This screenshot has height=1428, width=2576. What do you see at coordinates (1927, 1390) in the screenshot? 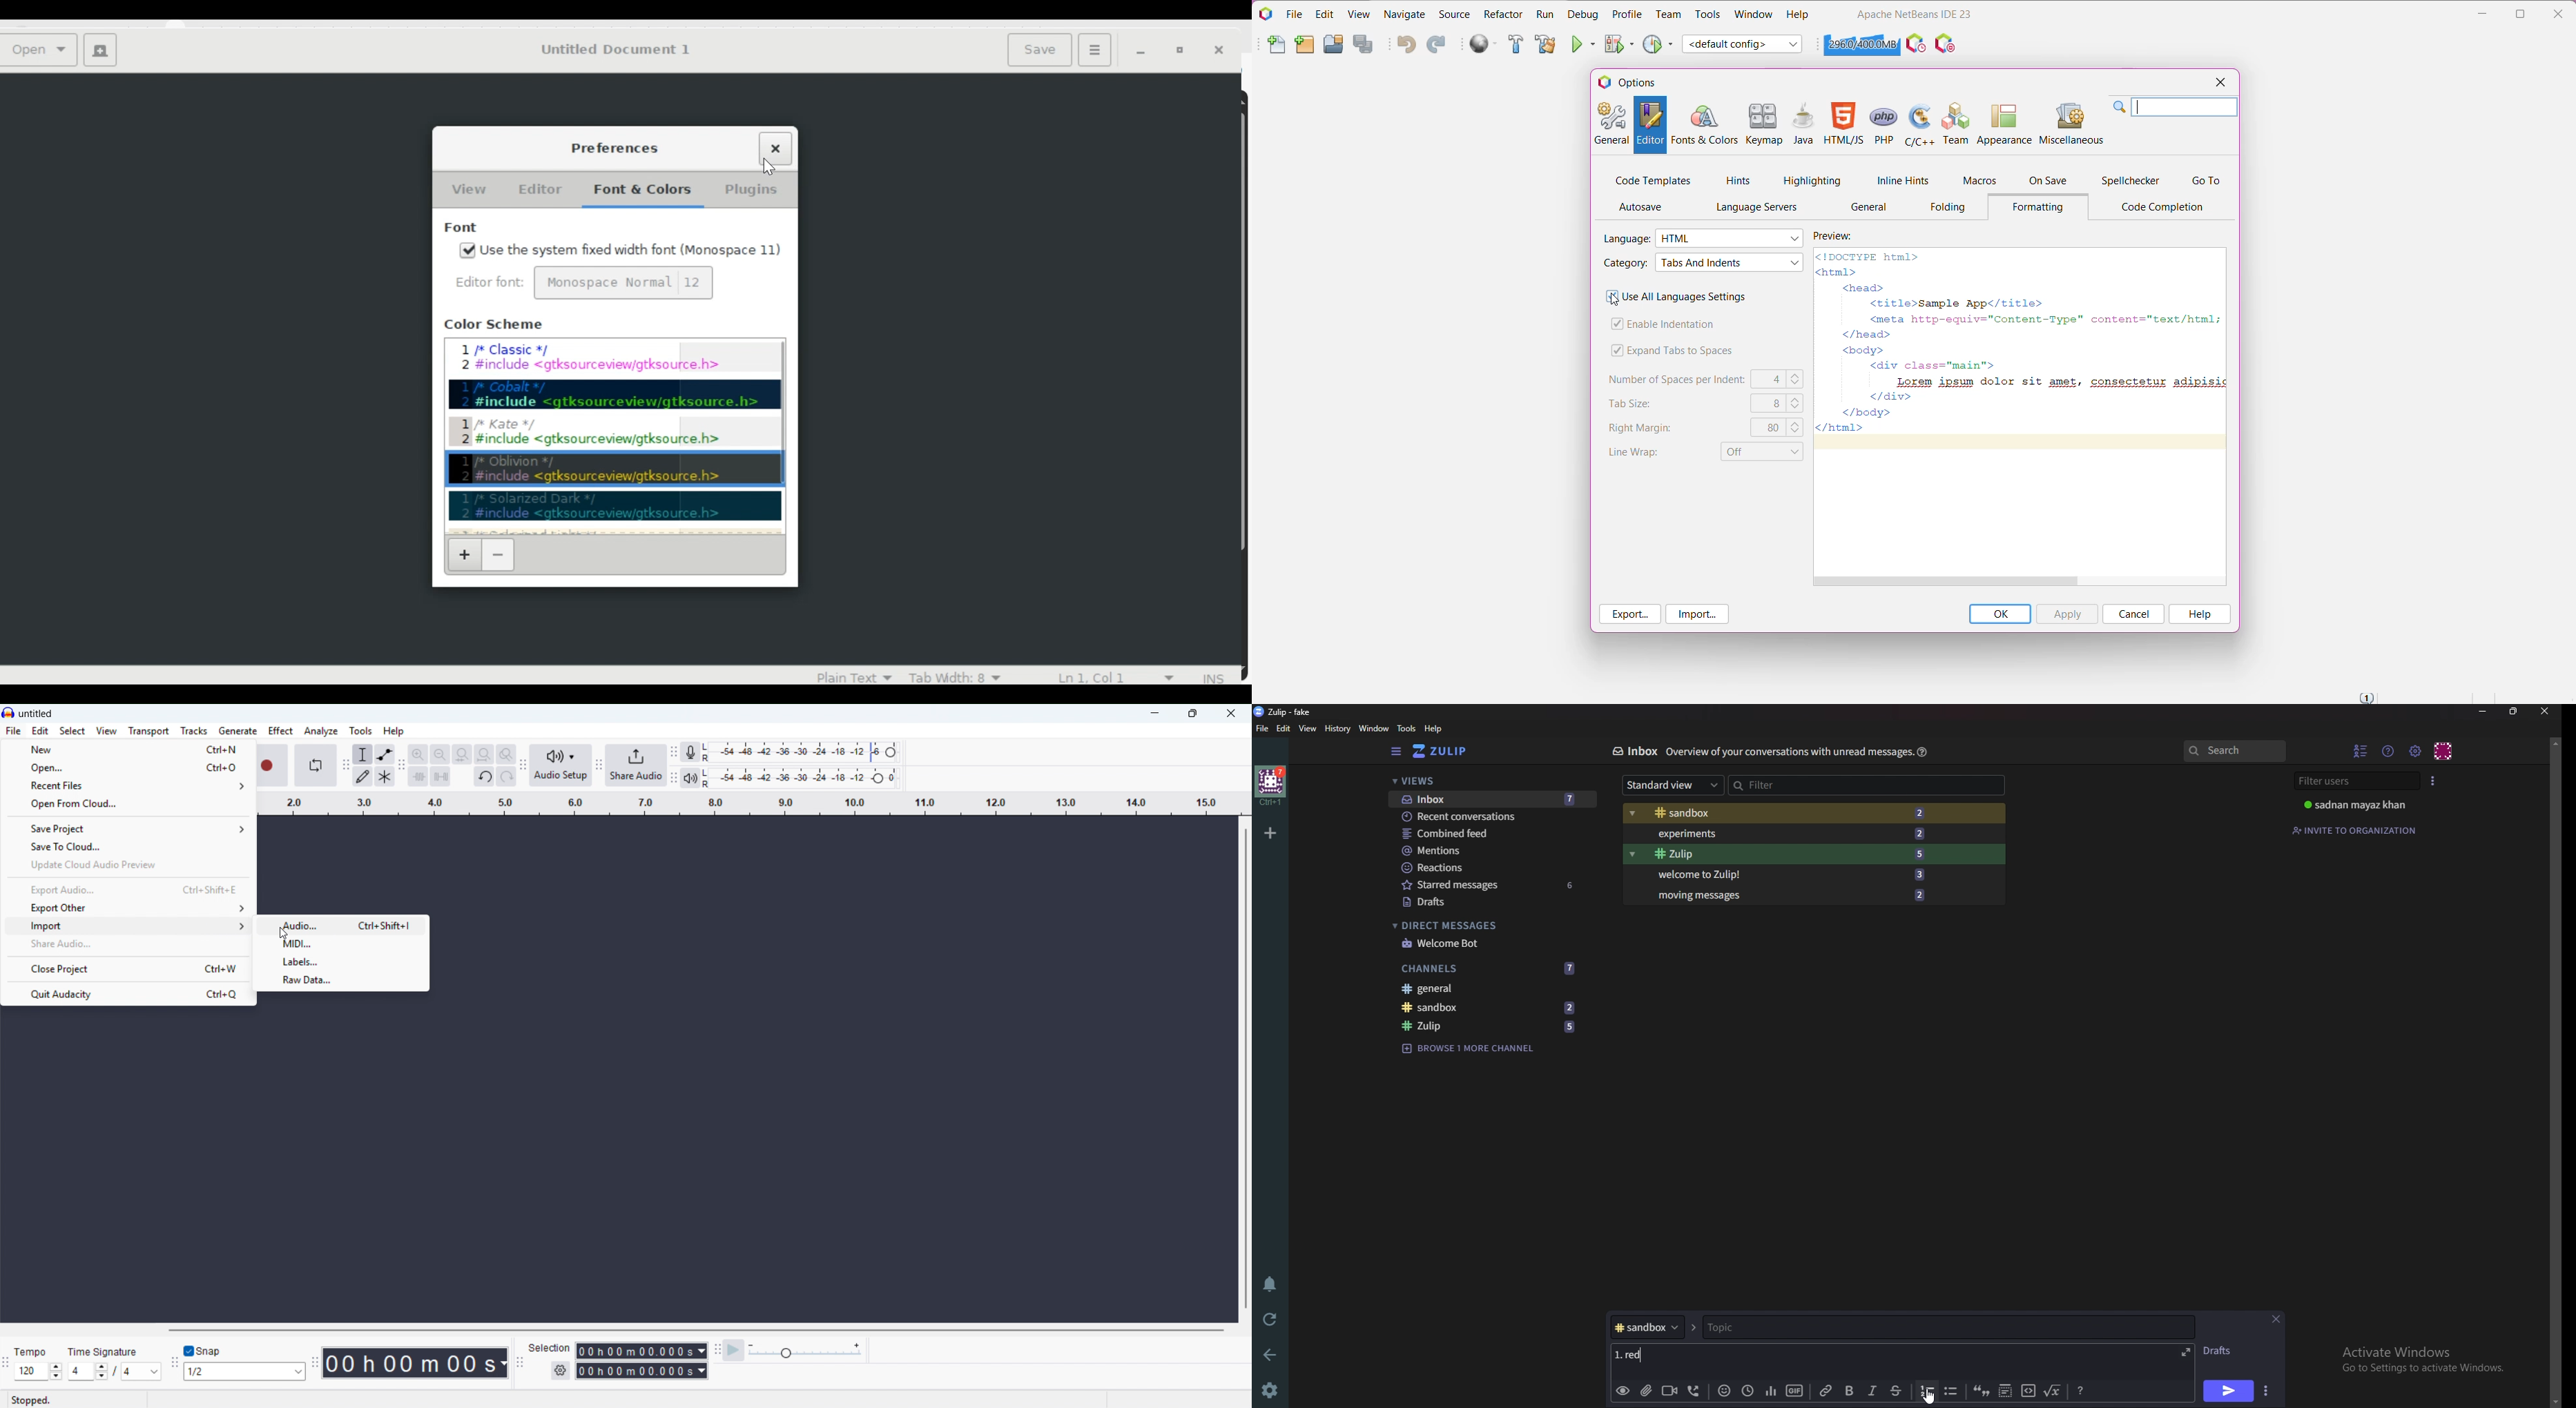
I see `number list` at bounding box center [1927, 1390].